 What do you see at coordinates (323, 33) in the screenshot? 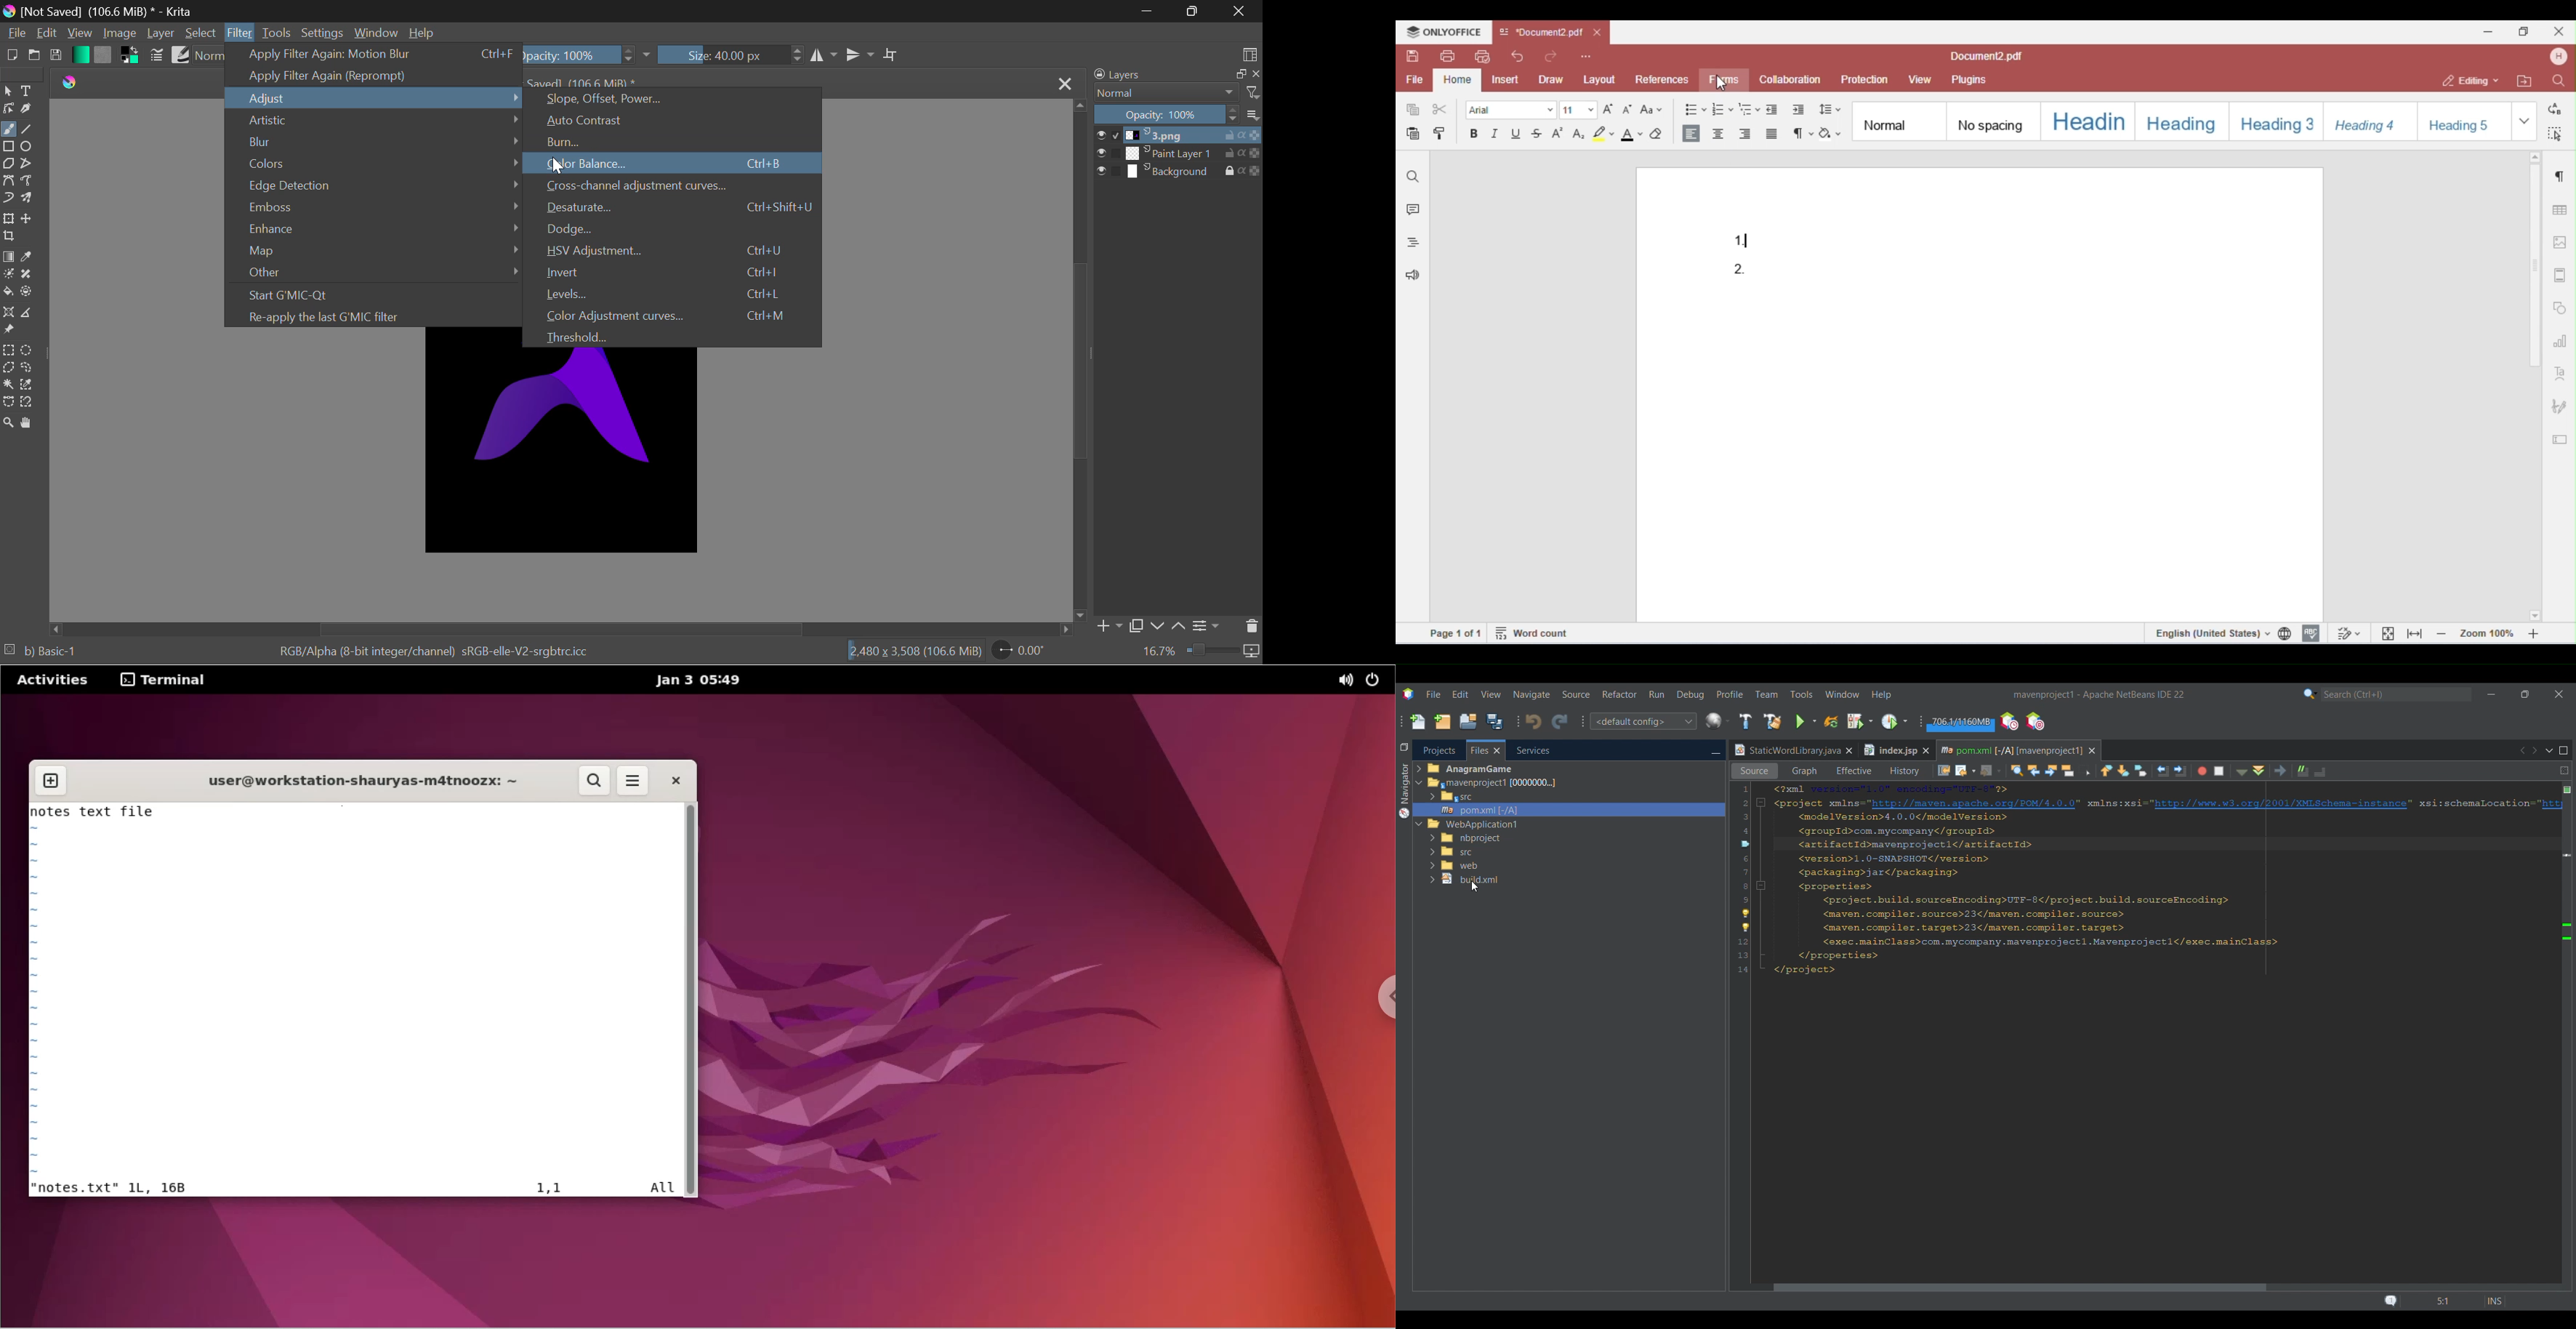
I see `Settings` at bounding box center [323, 33].